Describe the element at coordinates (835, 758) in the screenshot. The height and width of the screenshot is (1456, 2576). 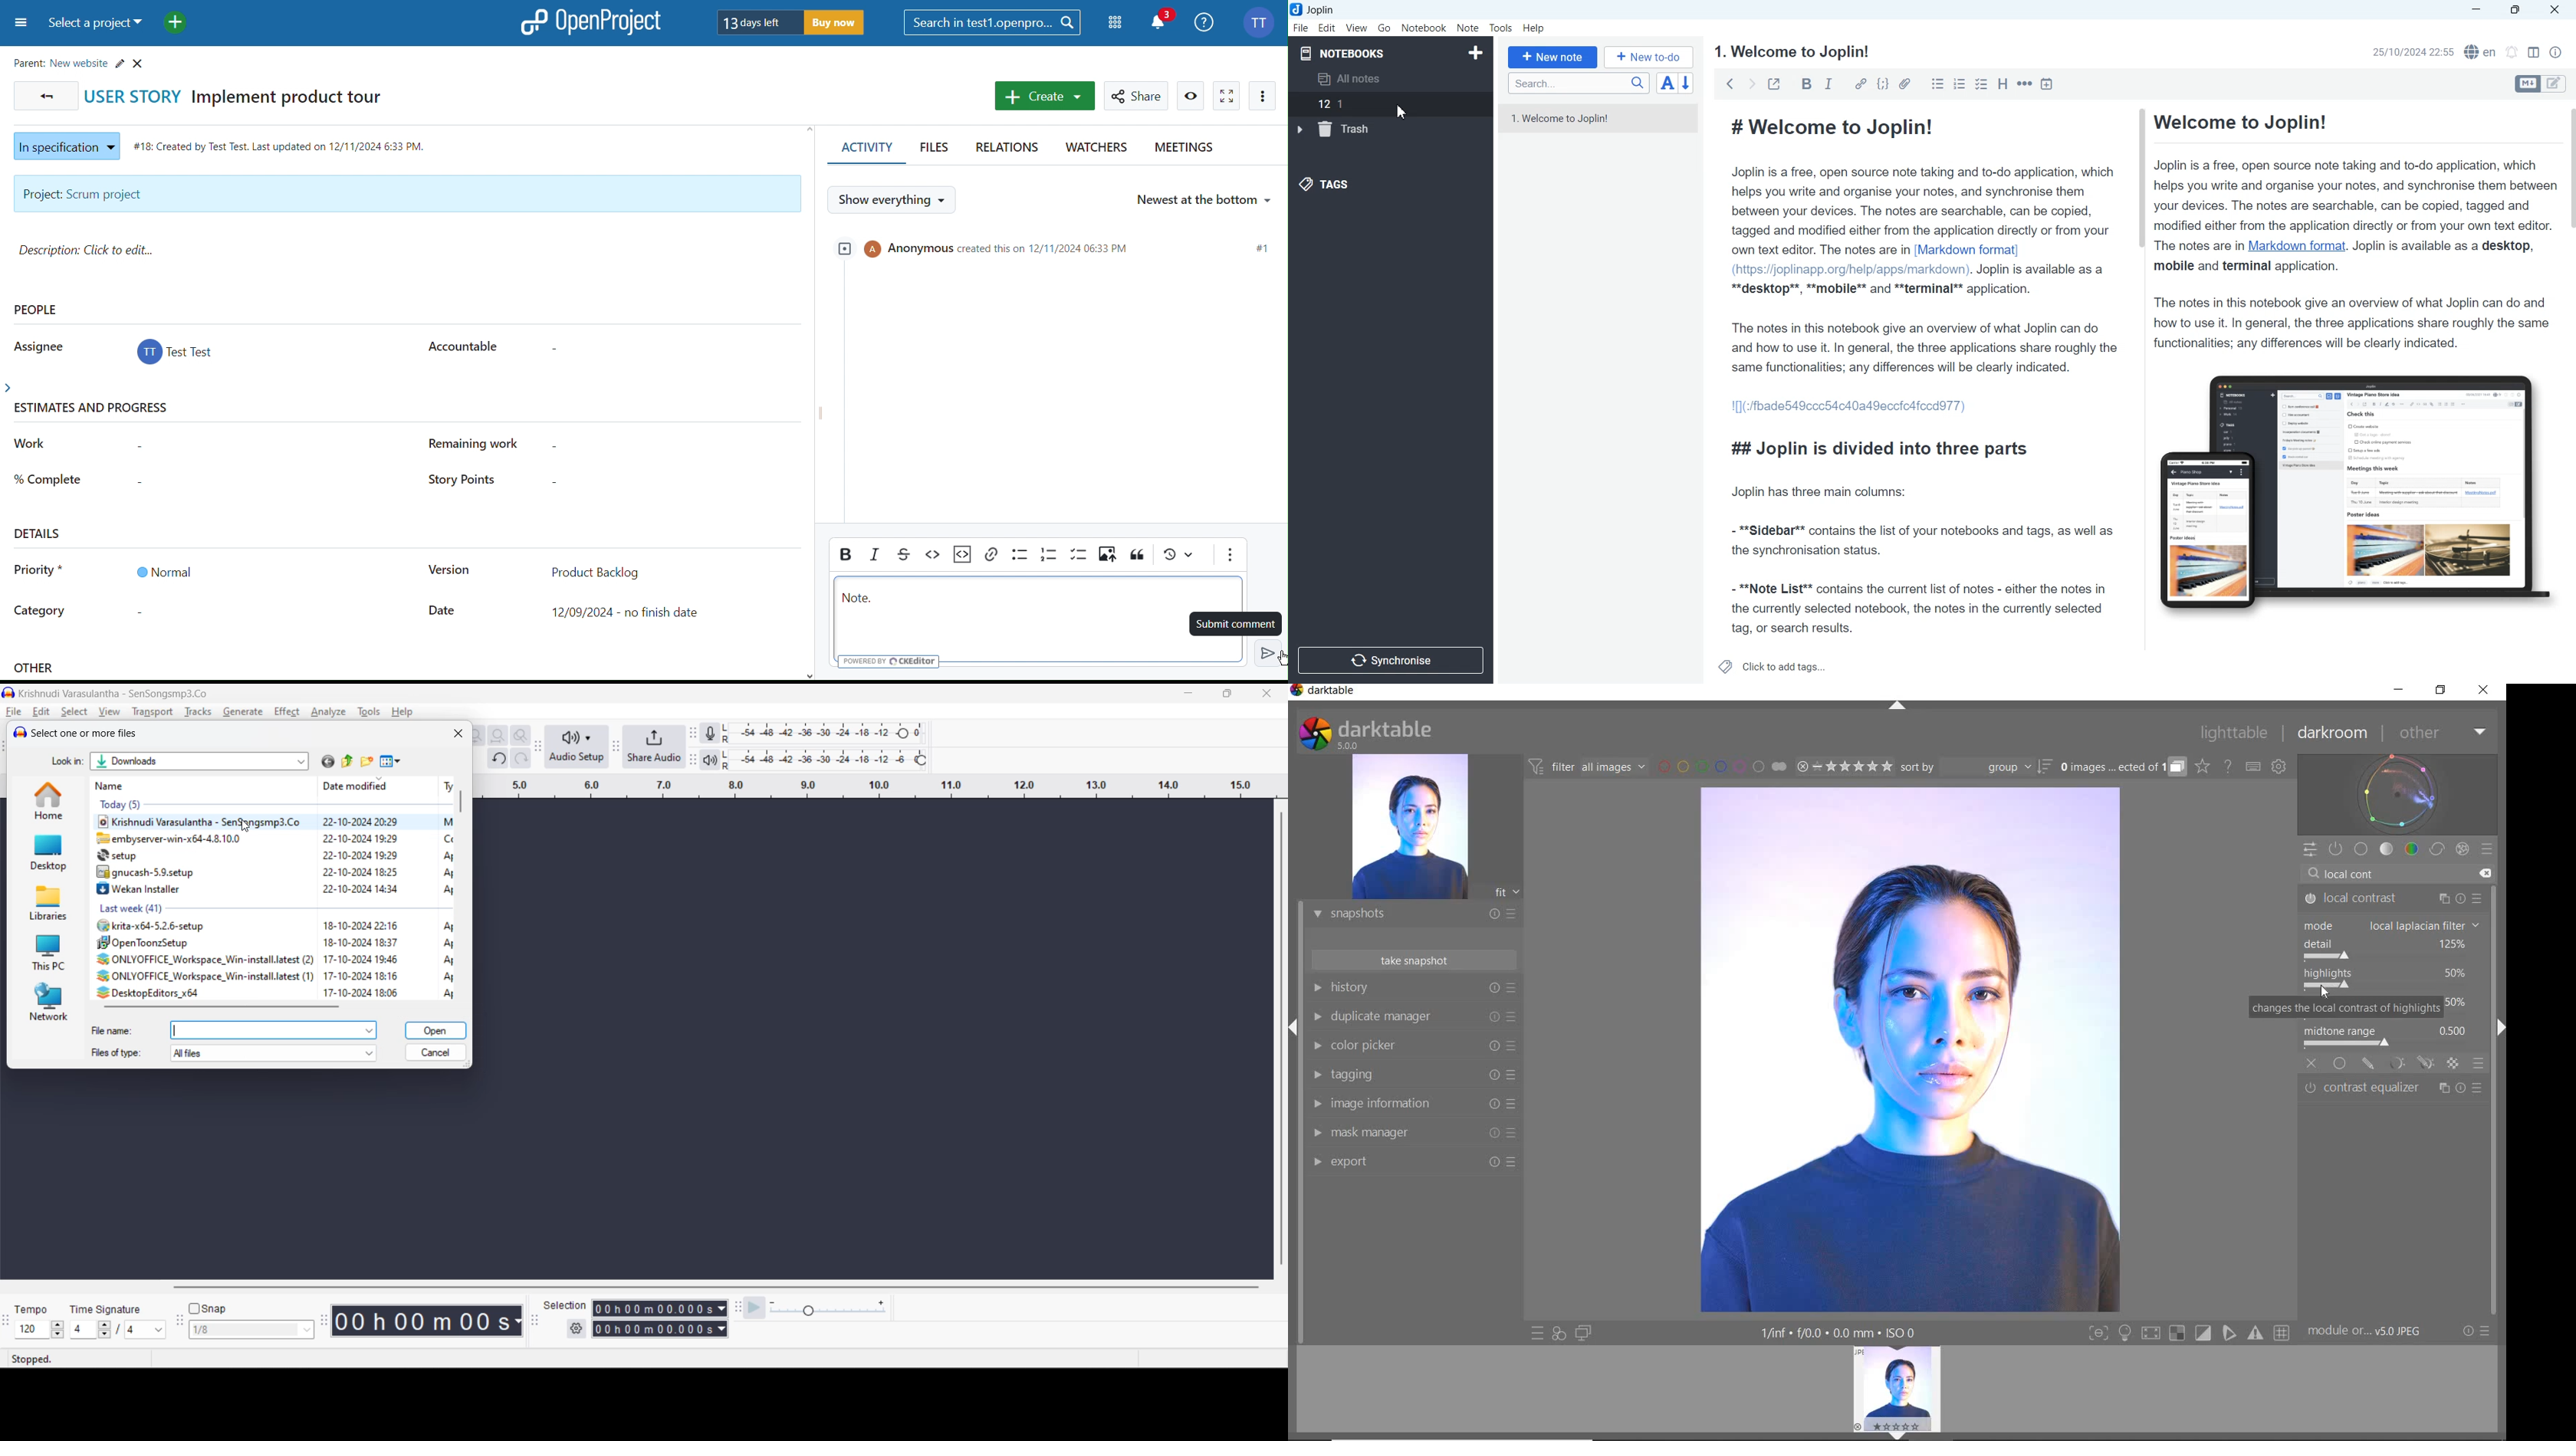
I see `playback level` at that location.